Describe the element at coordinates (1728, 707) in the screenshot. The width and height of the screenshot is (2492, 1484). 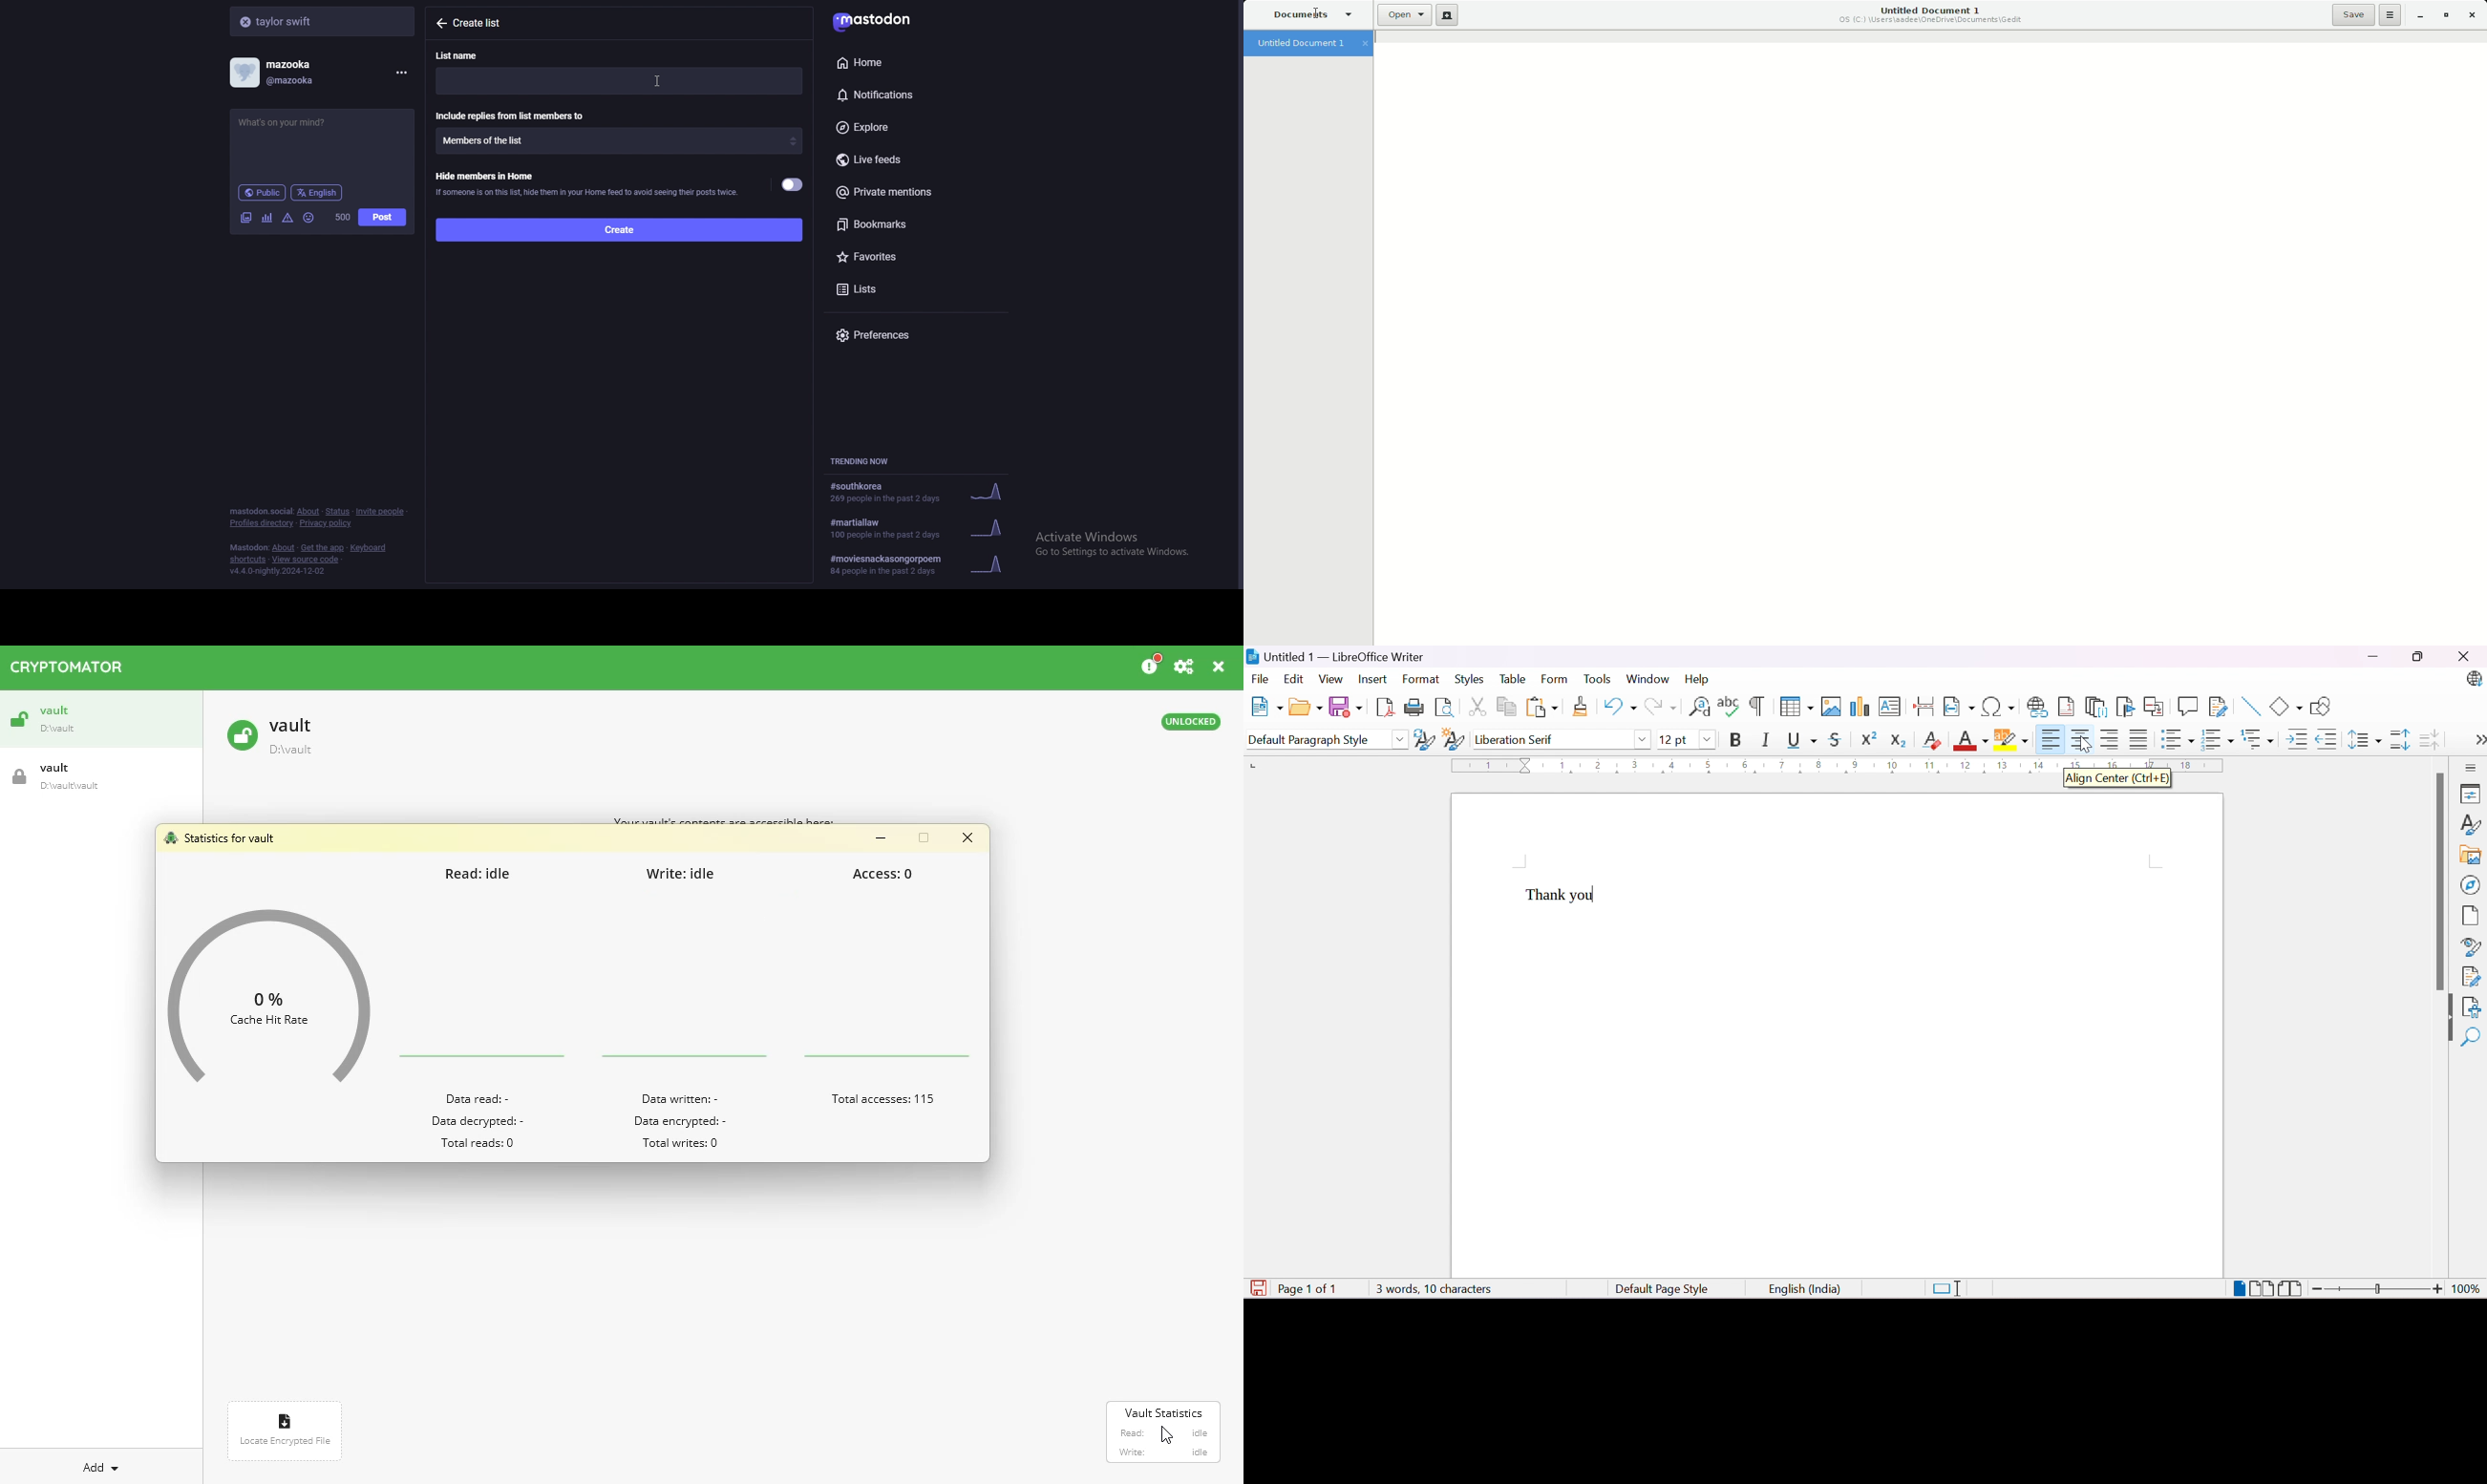
I see `Check Spelling` at that location.